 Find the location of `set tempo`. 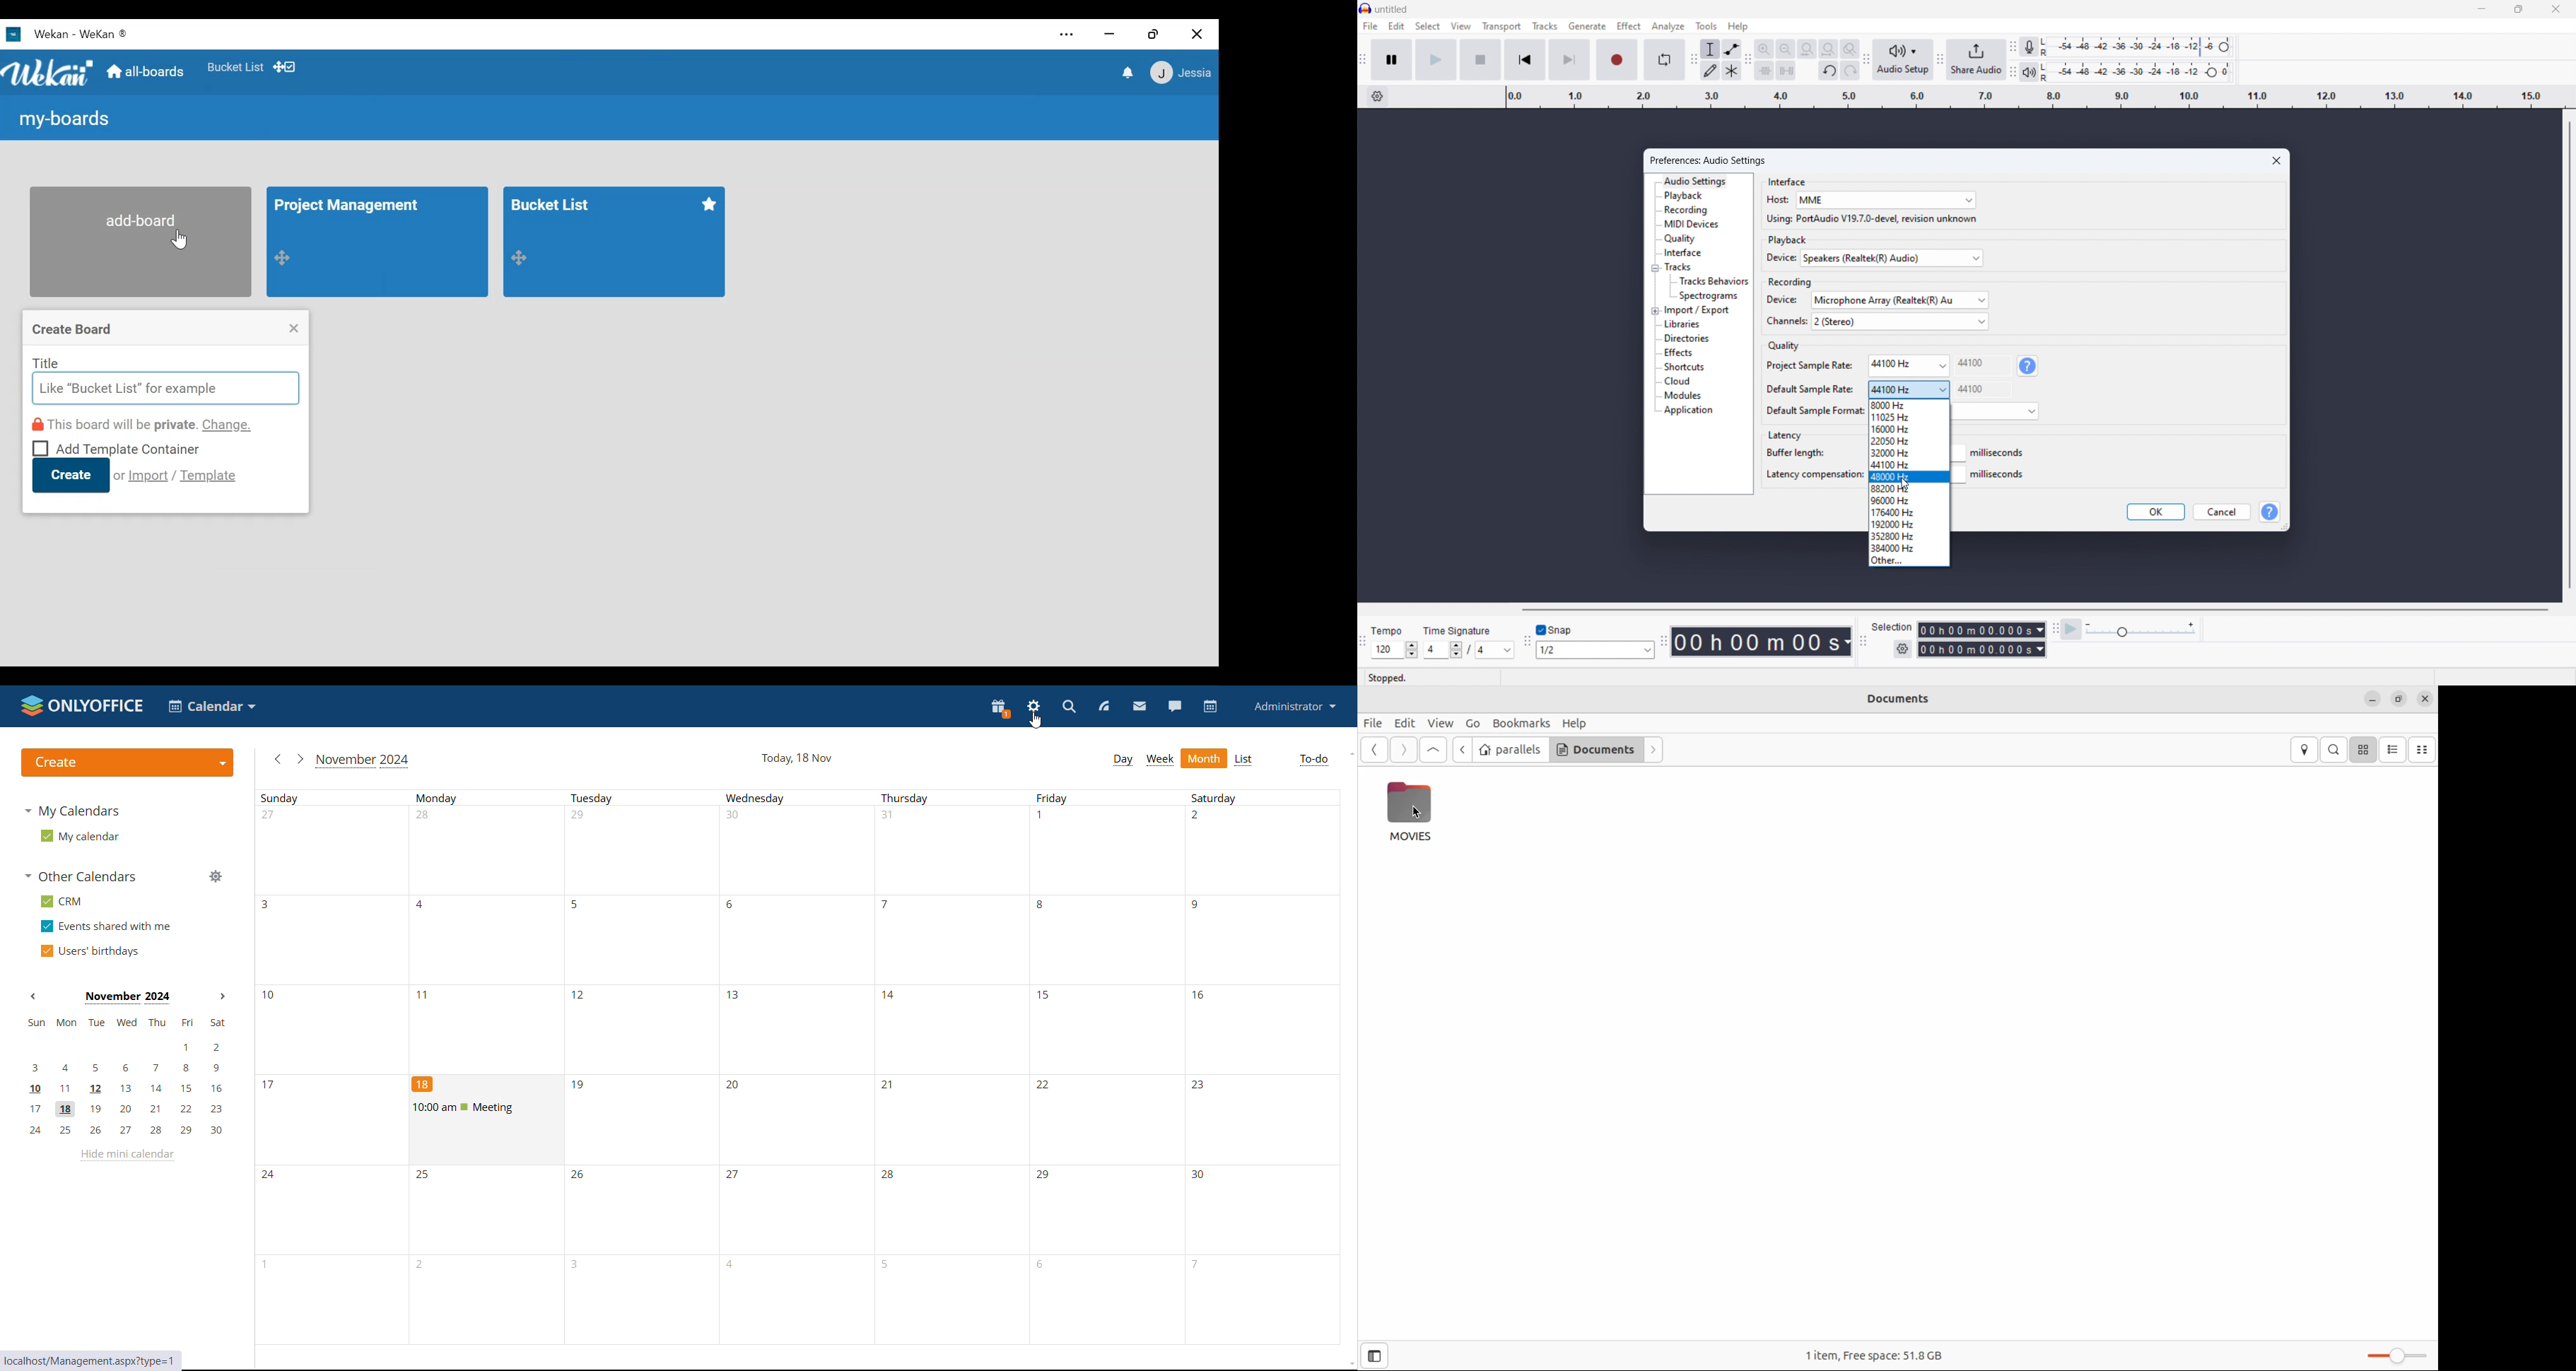

set tempo is located at coordinates (1394, 650).